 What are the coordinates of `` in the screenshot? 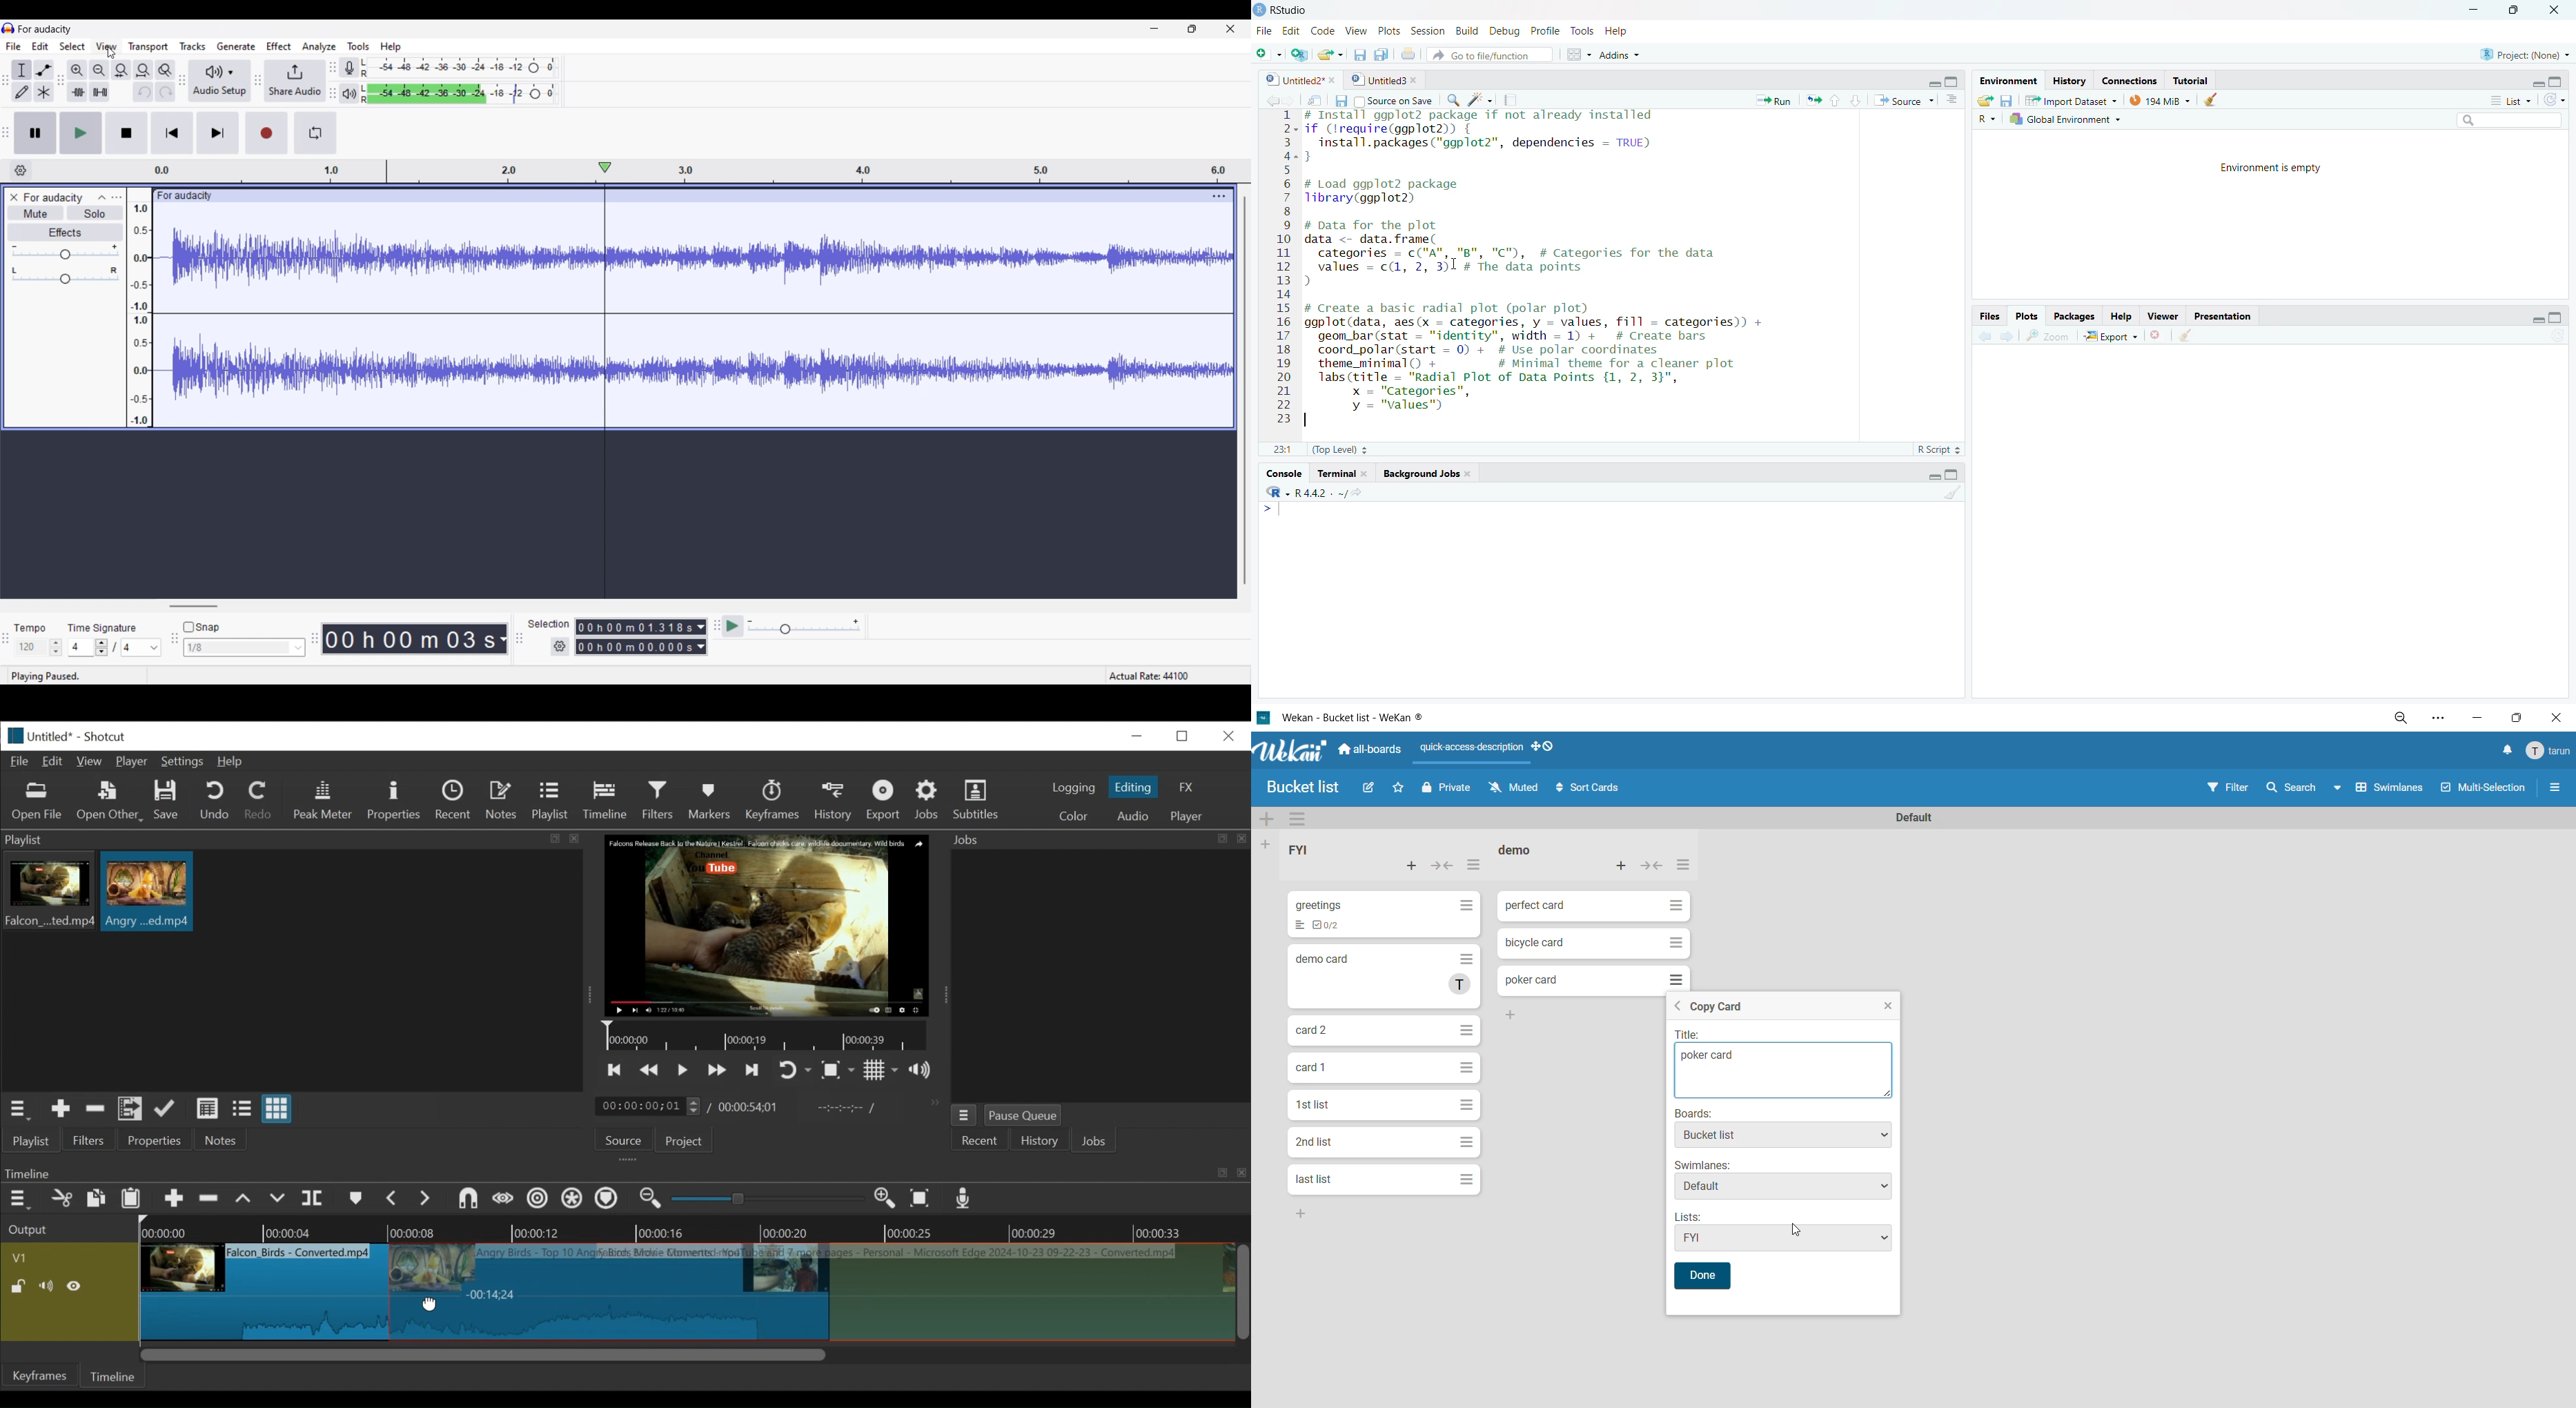 It's located at (1987, 119).